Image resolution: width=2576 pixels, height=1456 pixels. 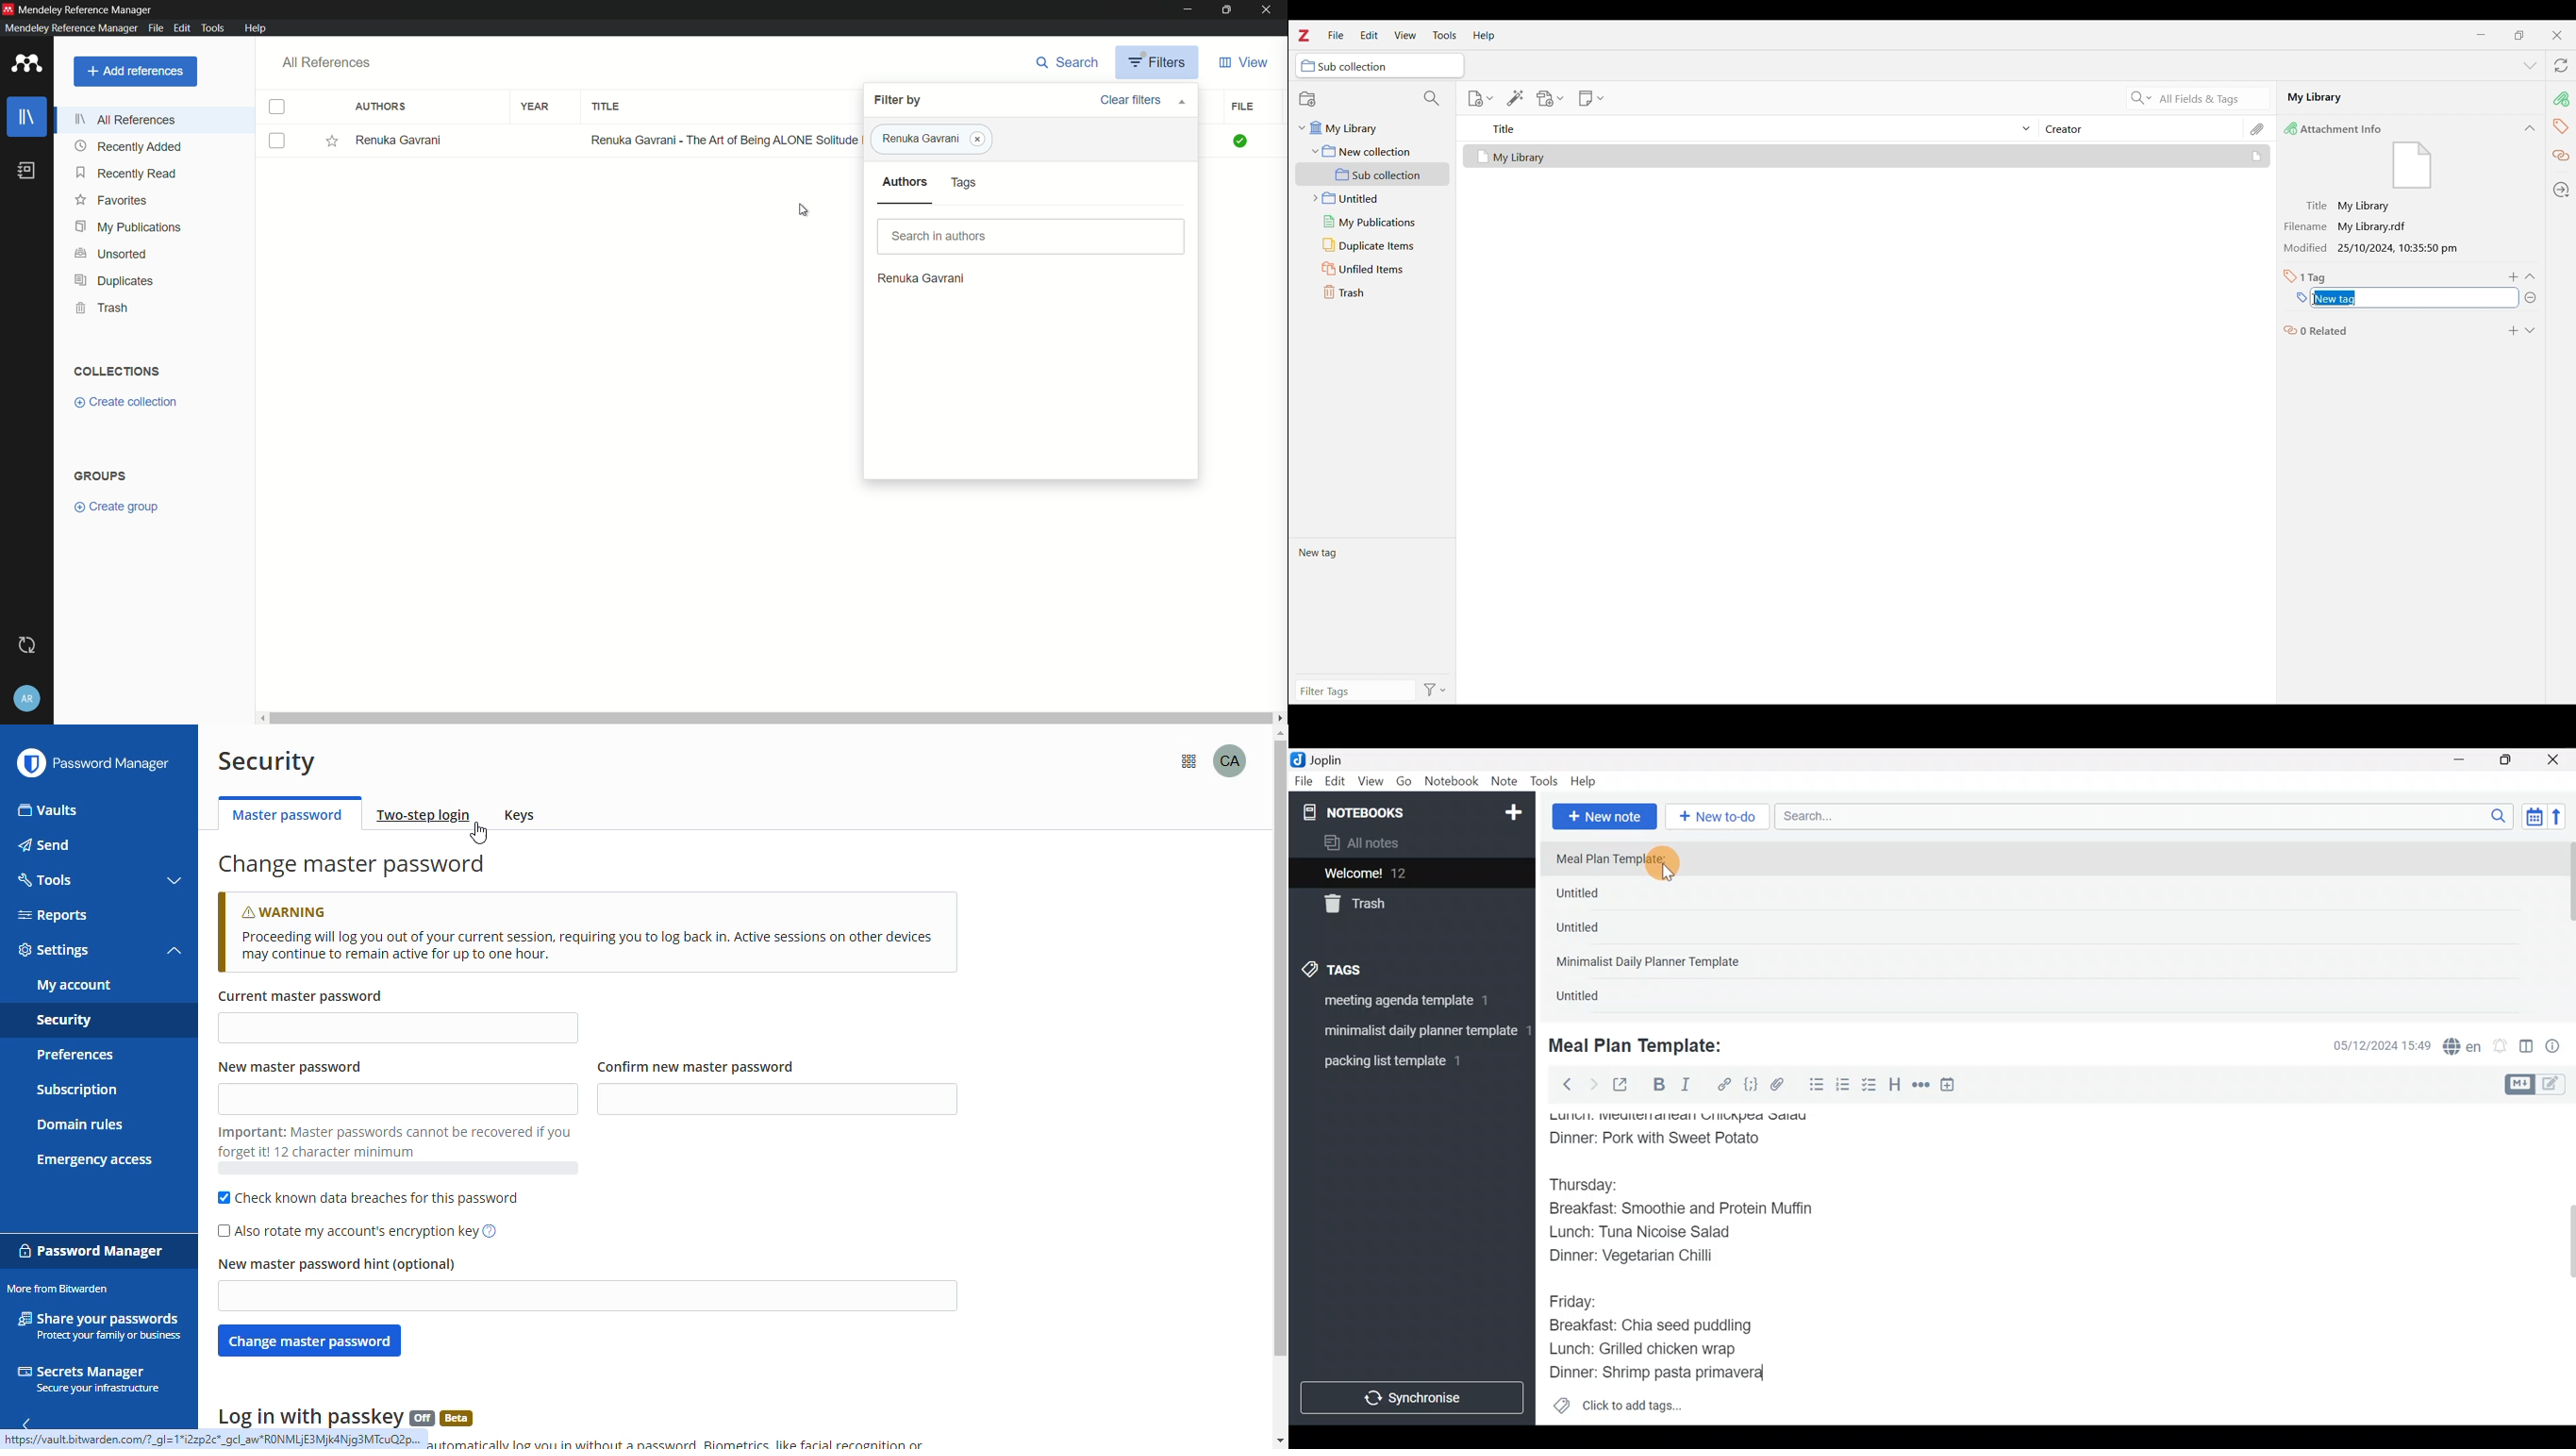 I want to click on New to-do, so click(x=1720, y=818).